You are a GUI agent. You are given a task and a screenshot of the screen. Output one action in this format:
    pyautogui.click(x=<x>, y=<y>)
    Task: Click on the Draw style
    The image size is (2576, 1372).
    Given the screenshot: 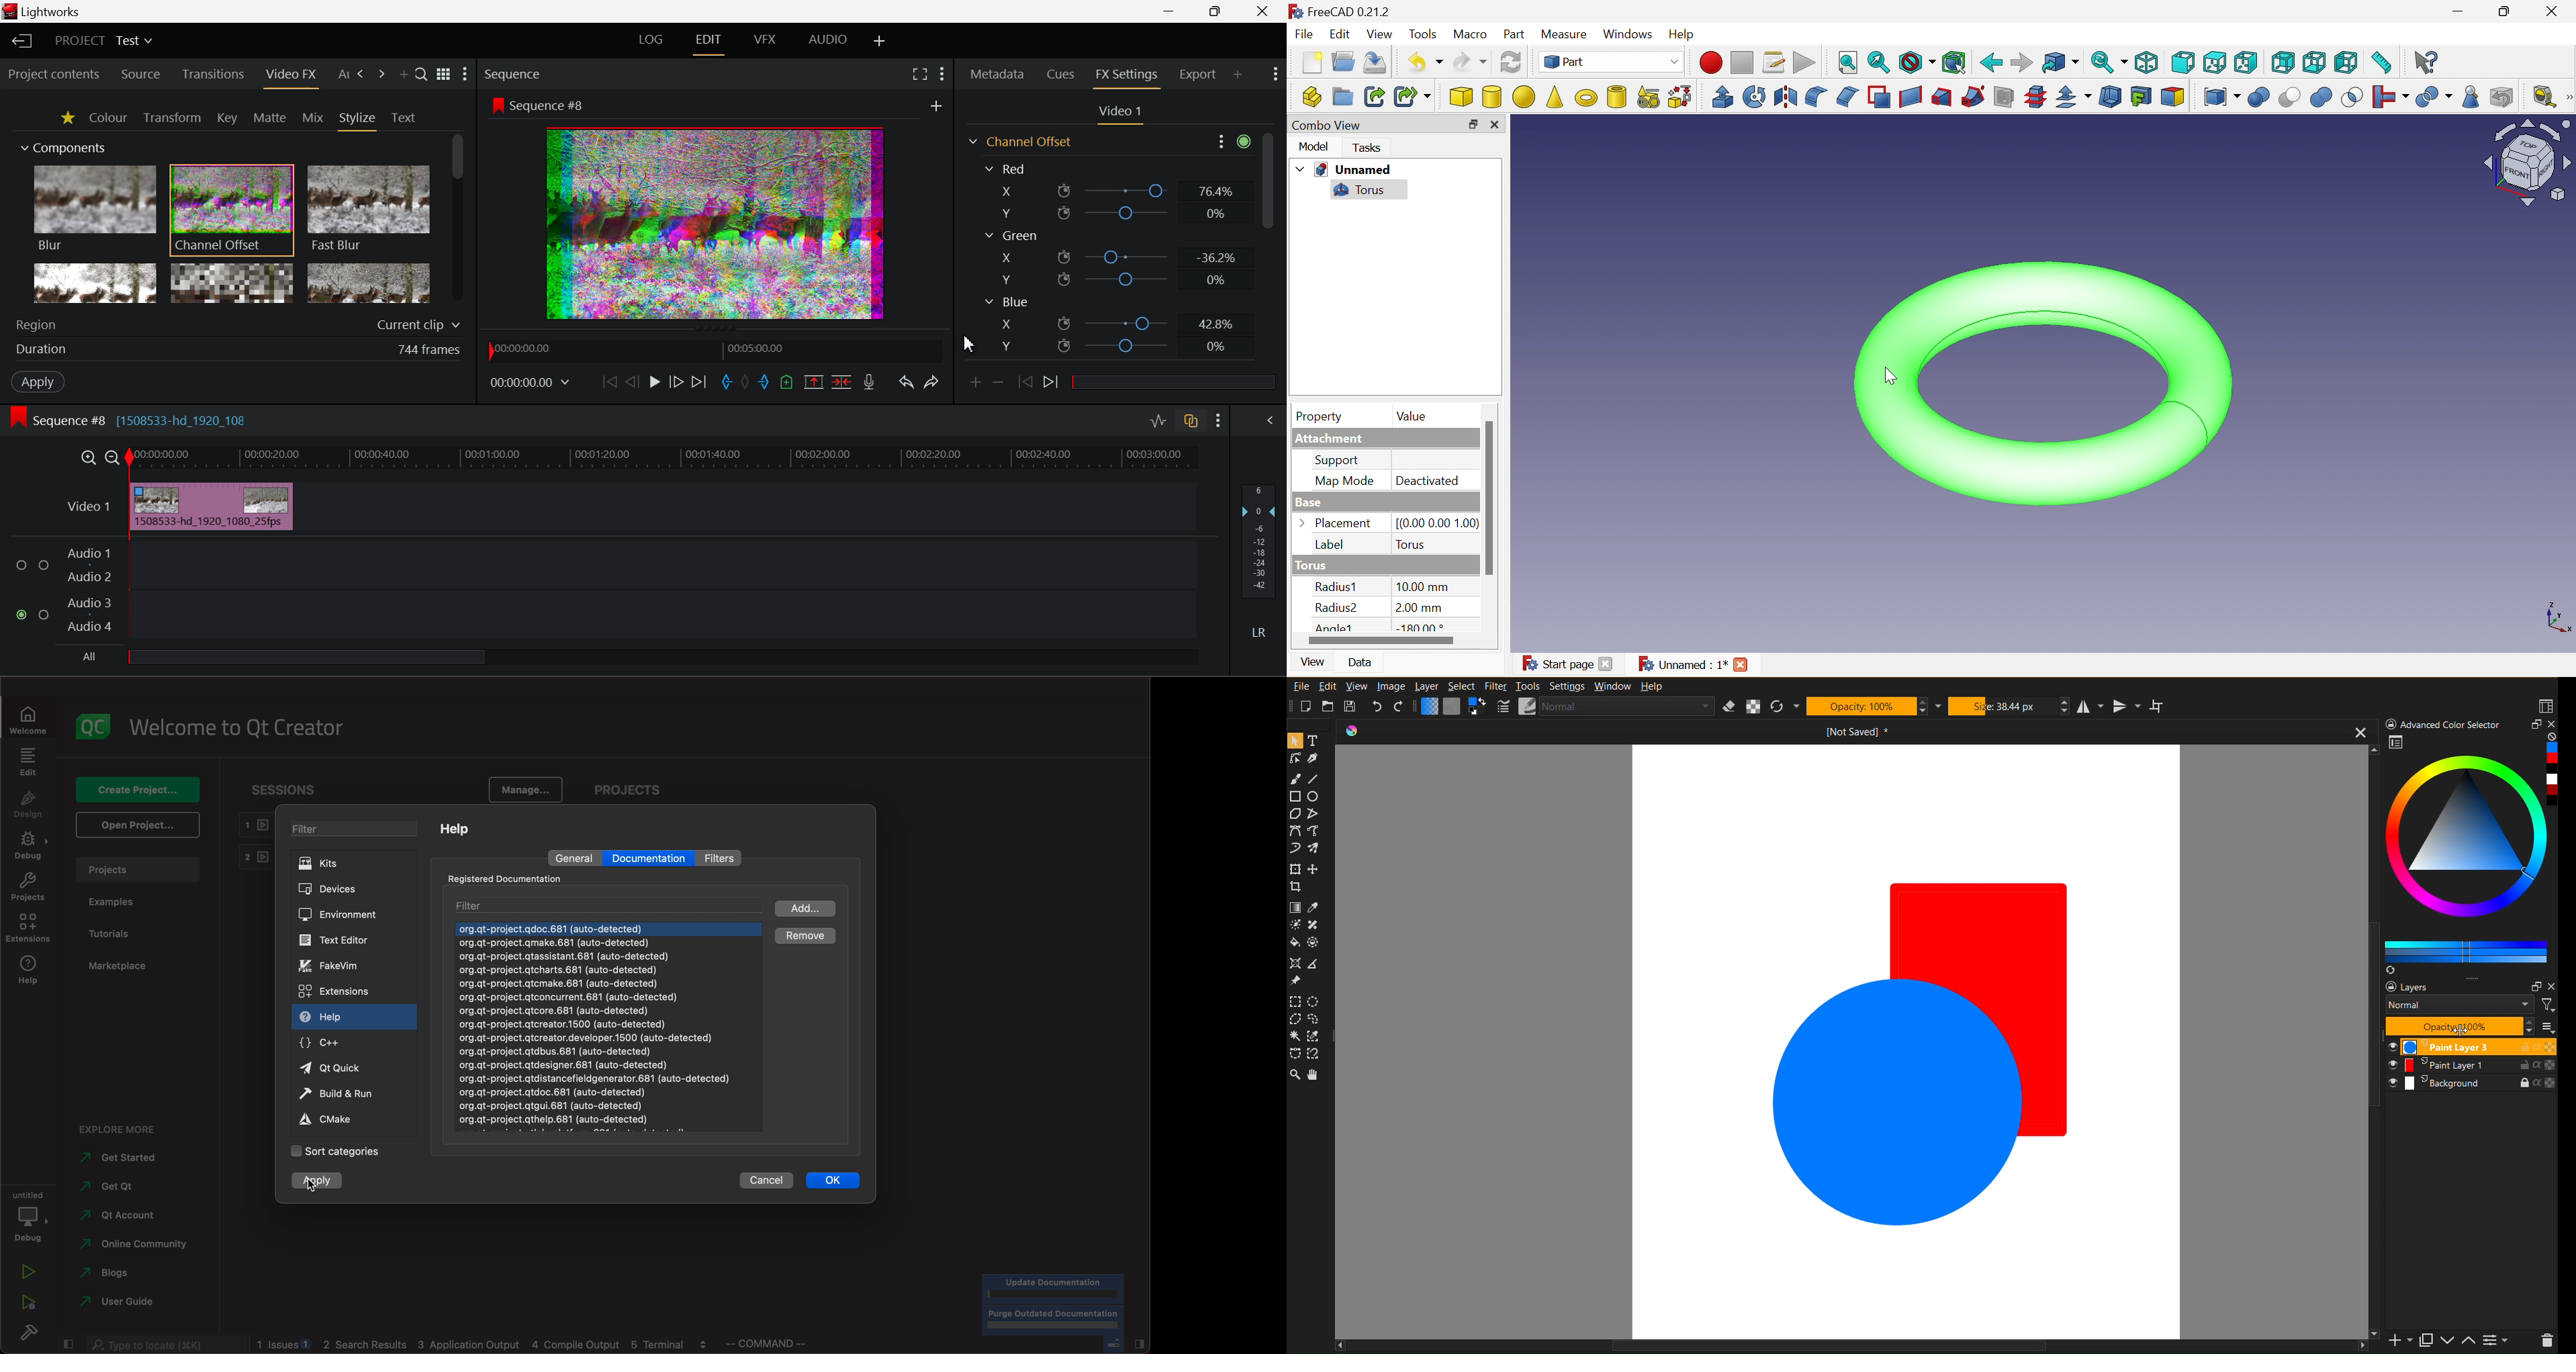 What is the action you would take?
    pyautogui.click(x=1917, y=62)
    